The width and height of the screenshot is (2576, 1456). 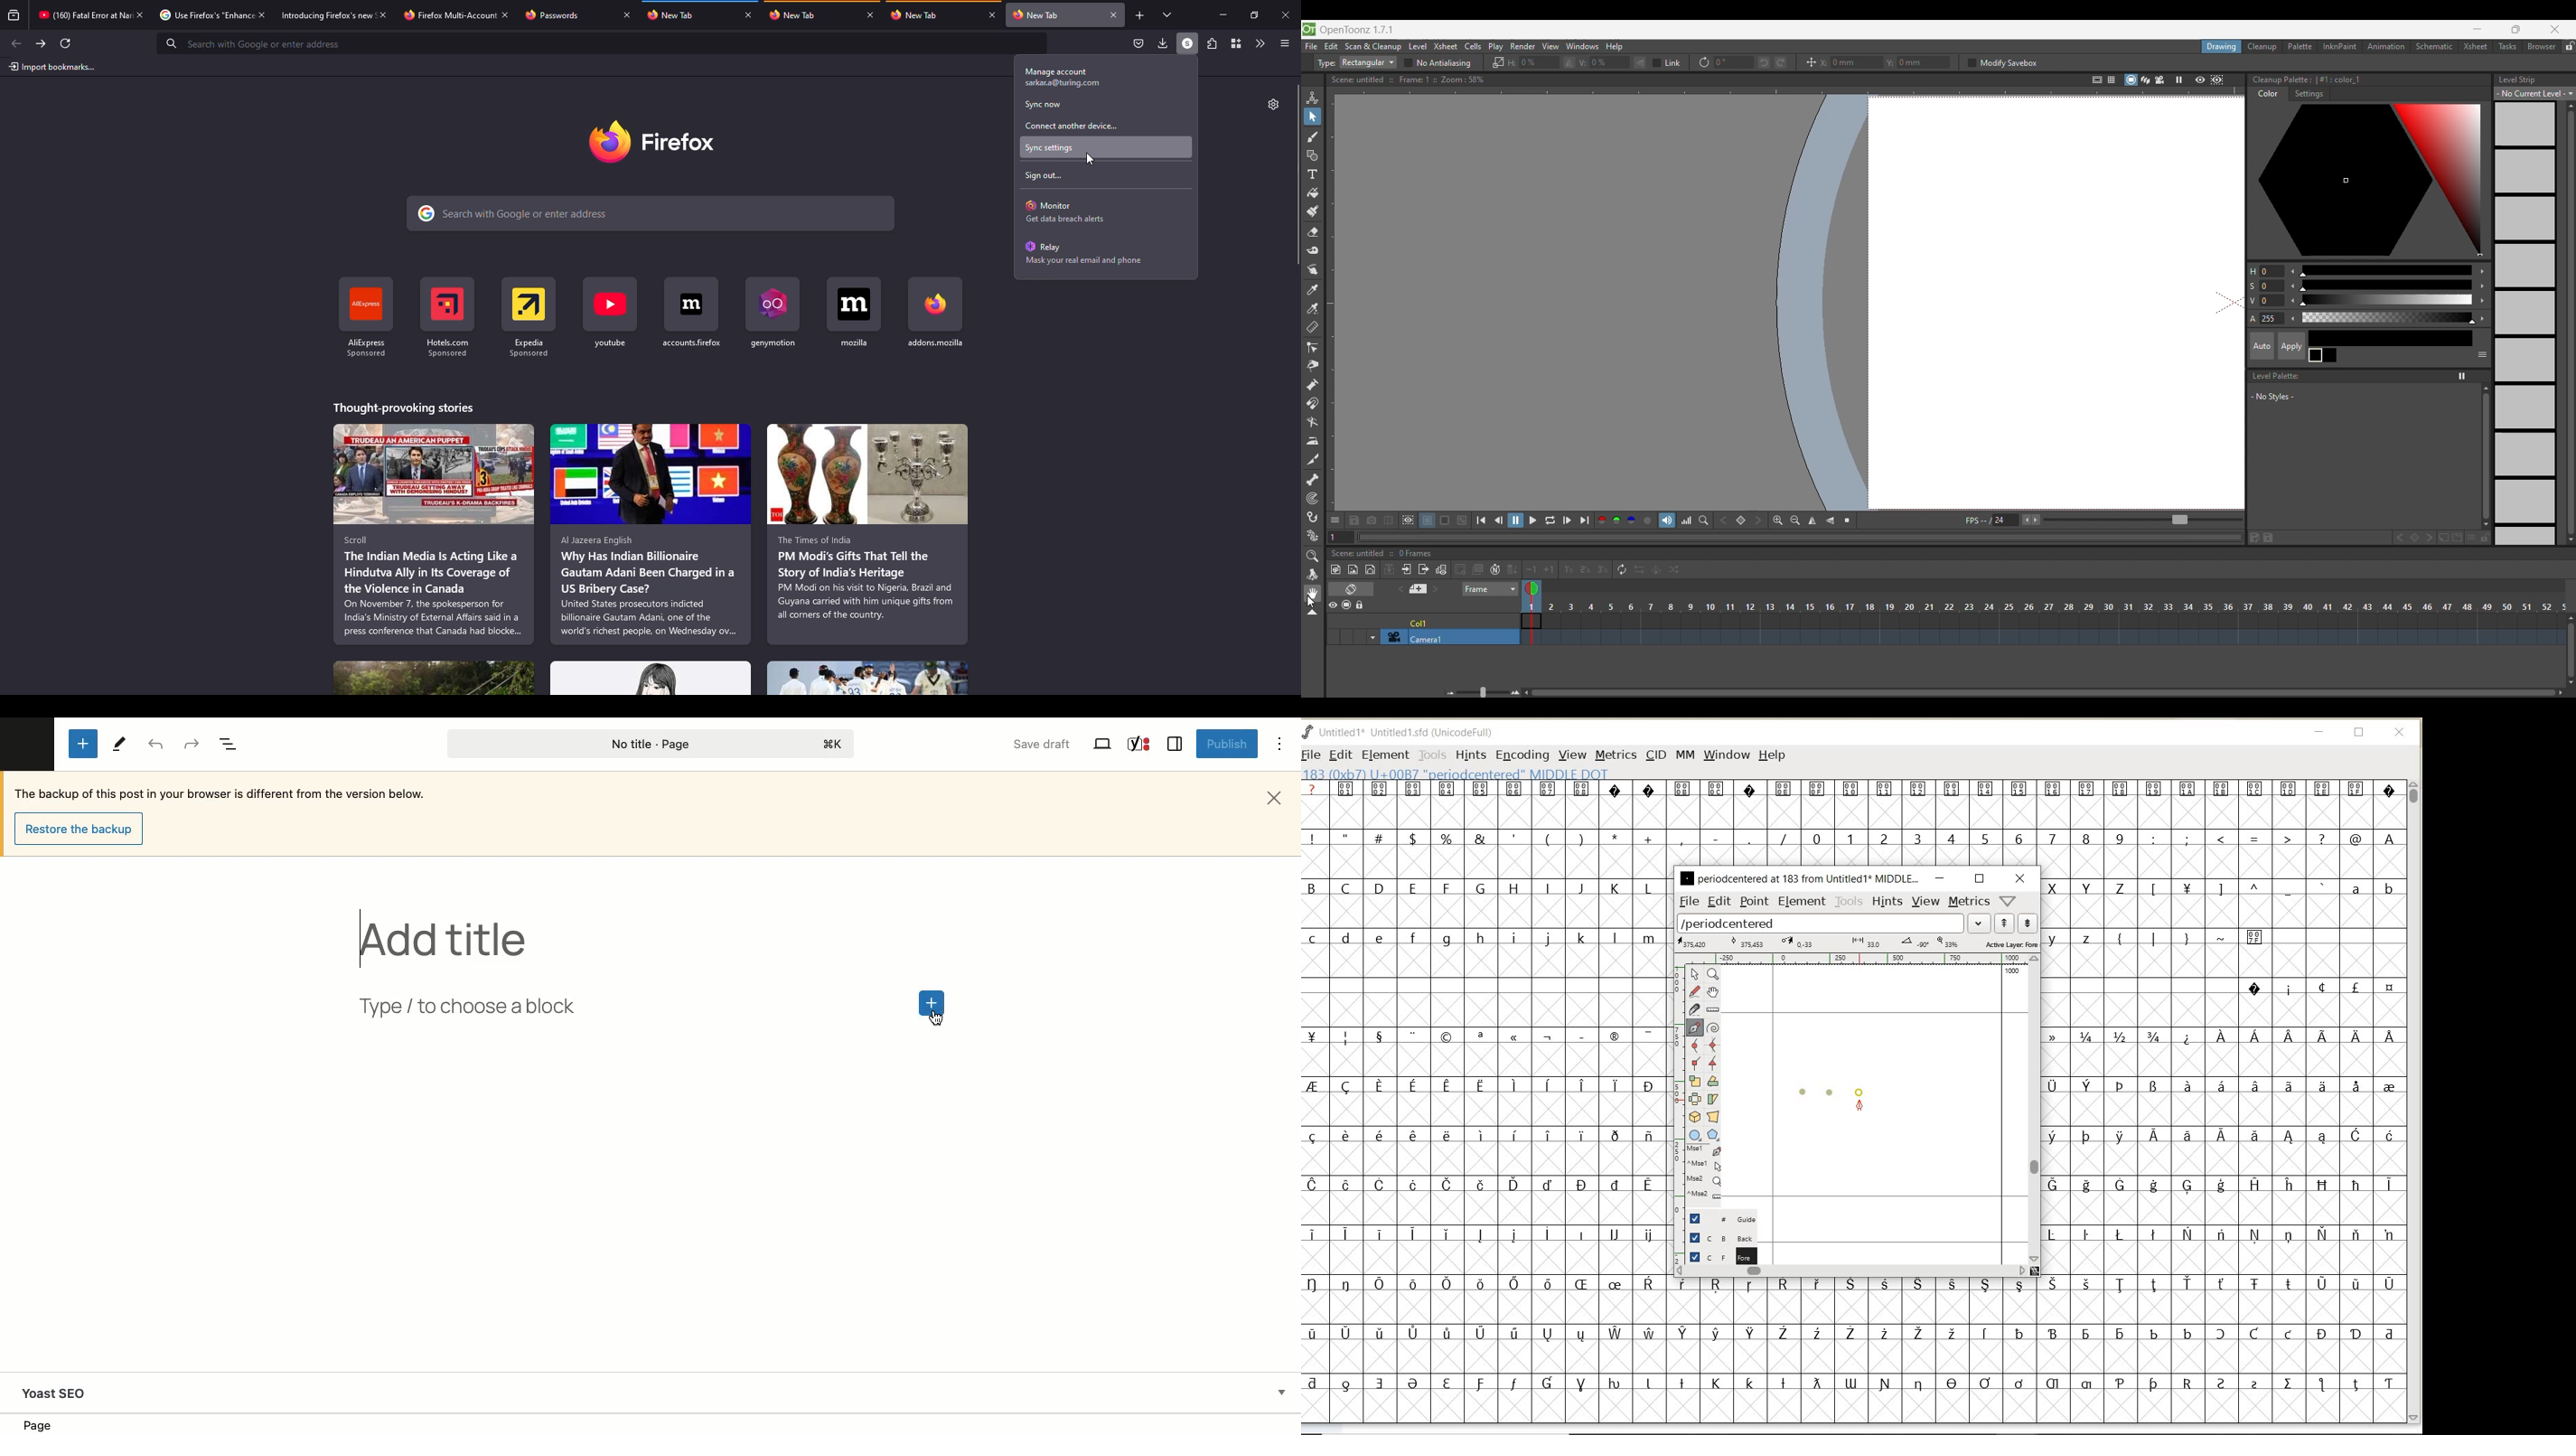 What do you see at coordinates (1800, 901) in the screenshot?
I see `element` at bounding box center [1800, 901].